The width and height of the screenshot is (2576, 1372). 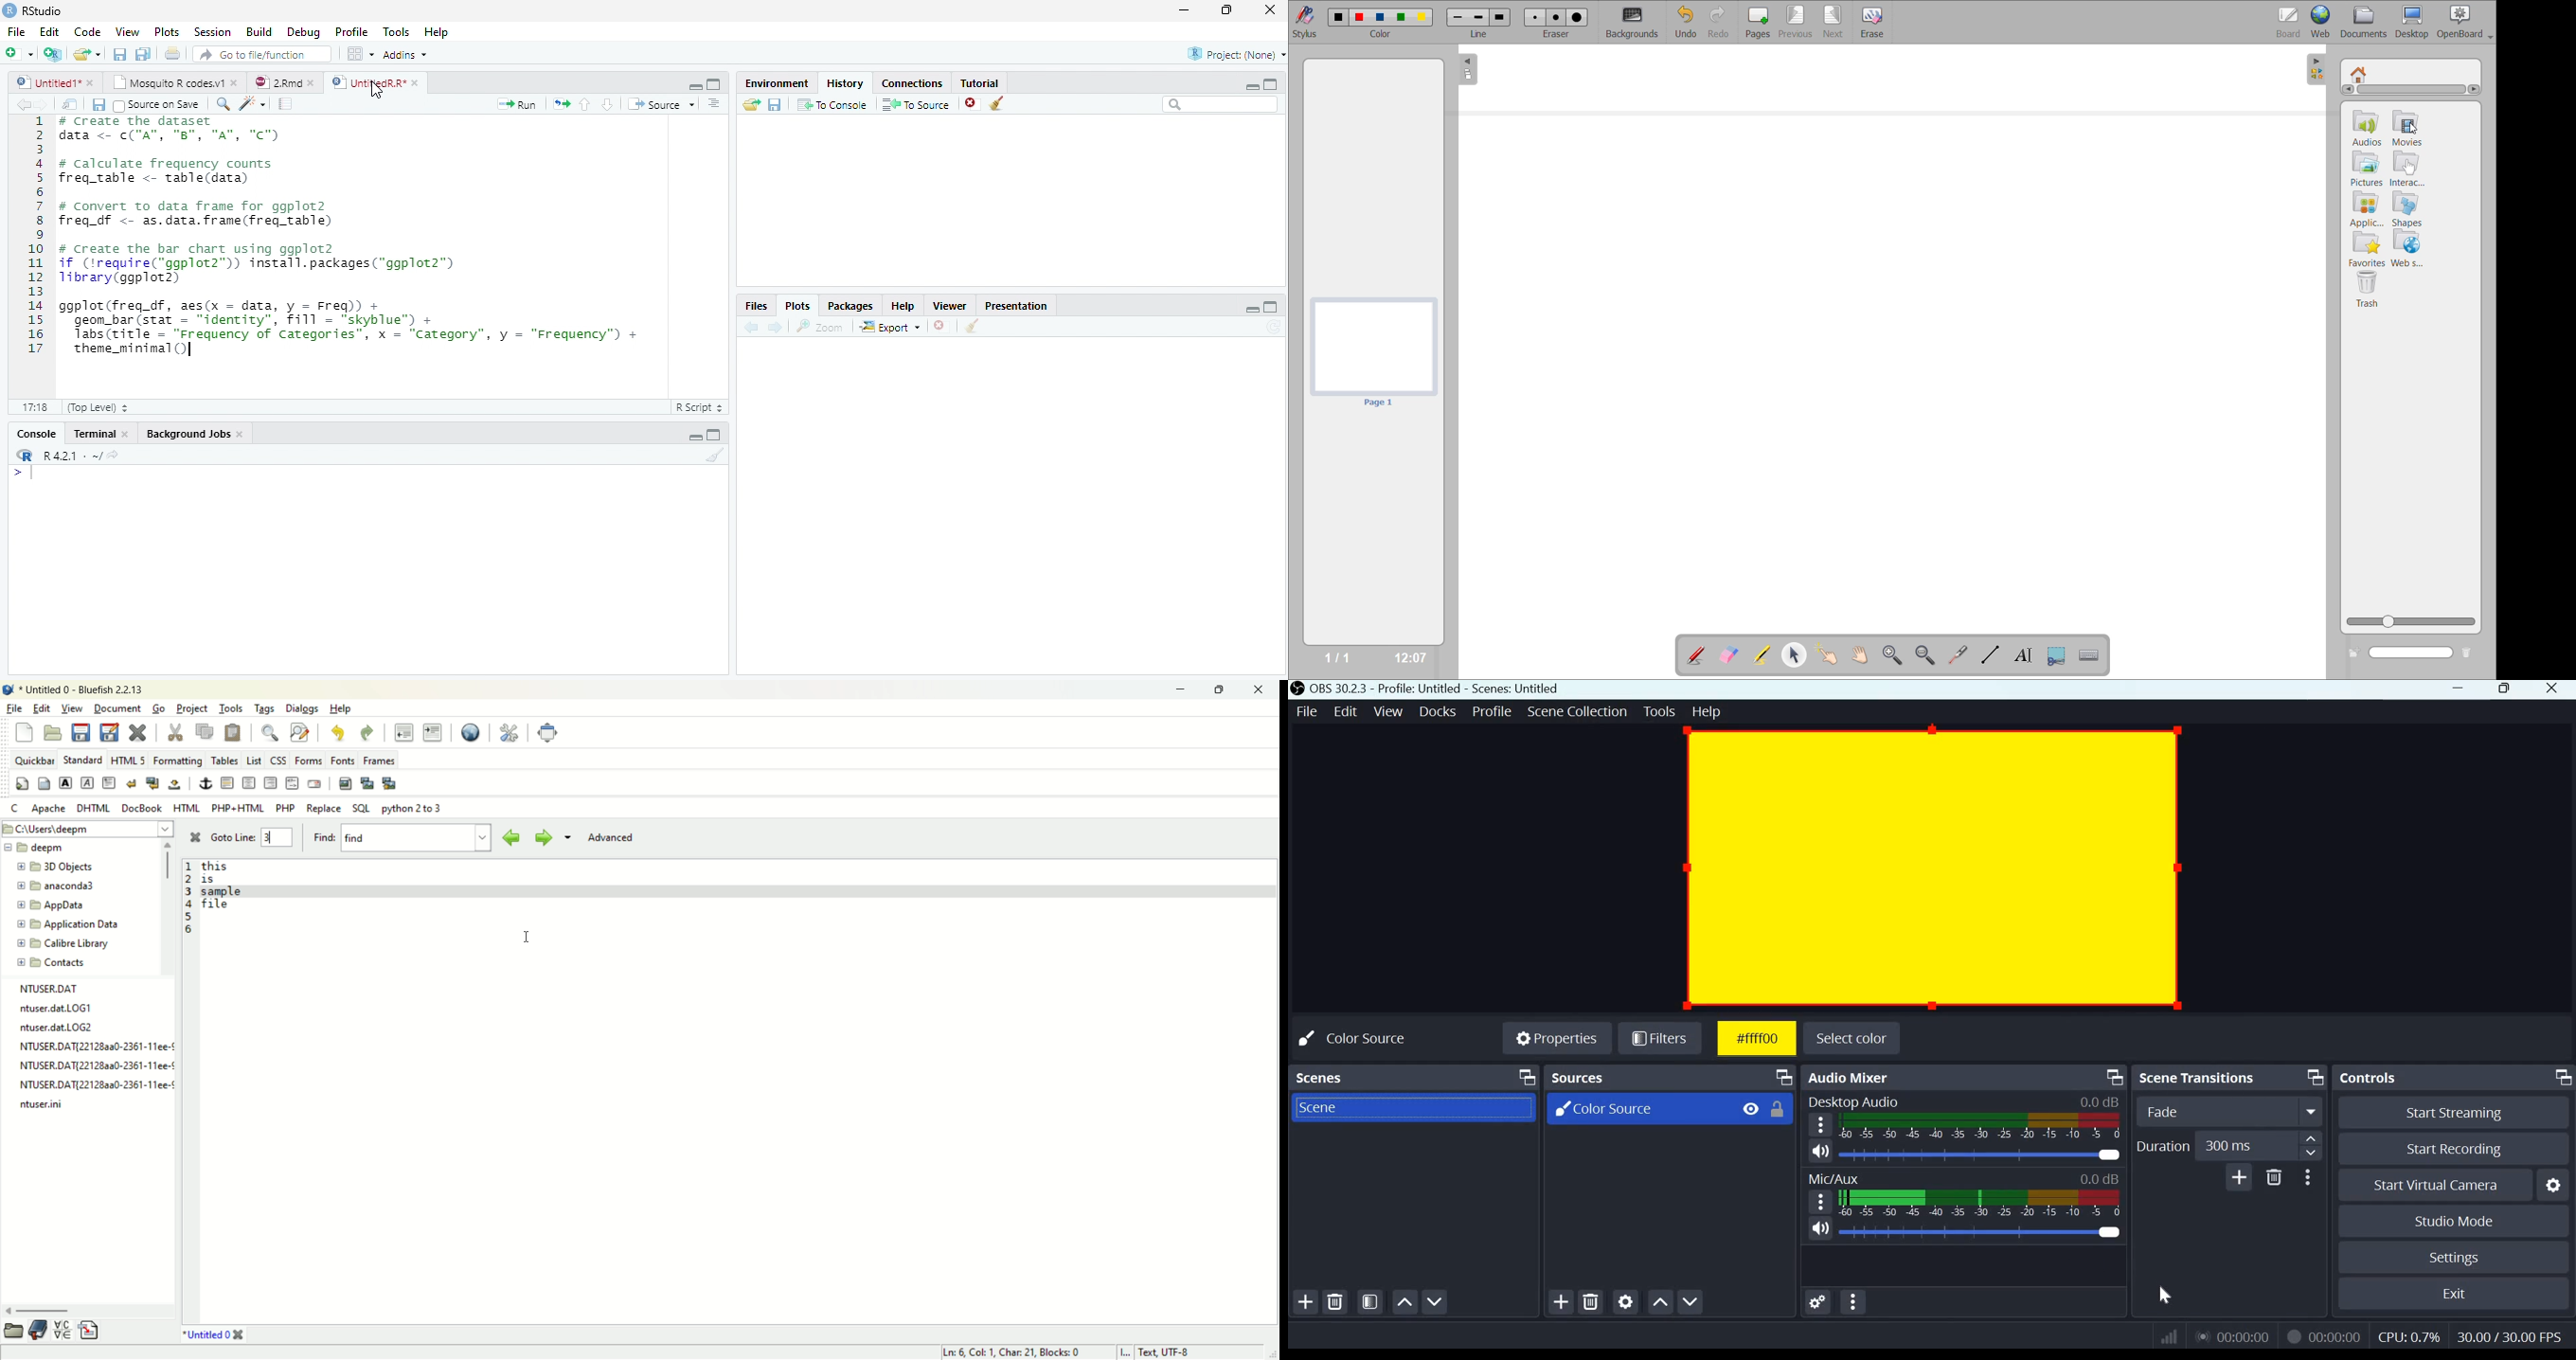 I want to click on undo, so click(x=1685, y=23).